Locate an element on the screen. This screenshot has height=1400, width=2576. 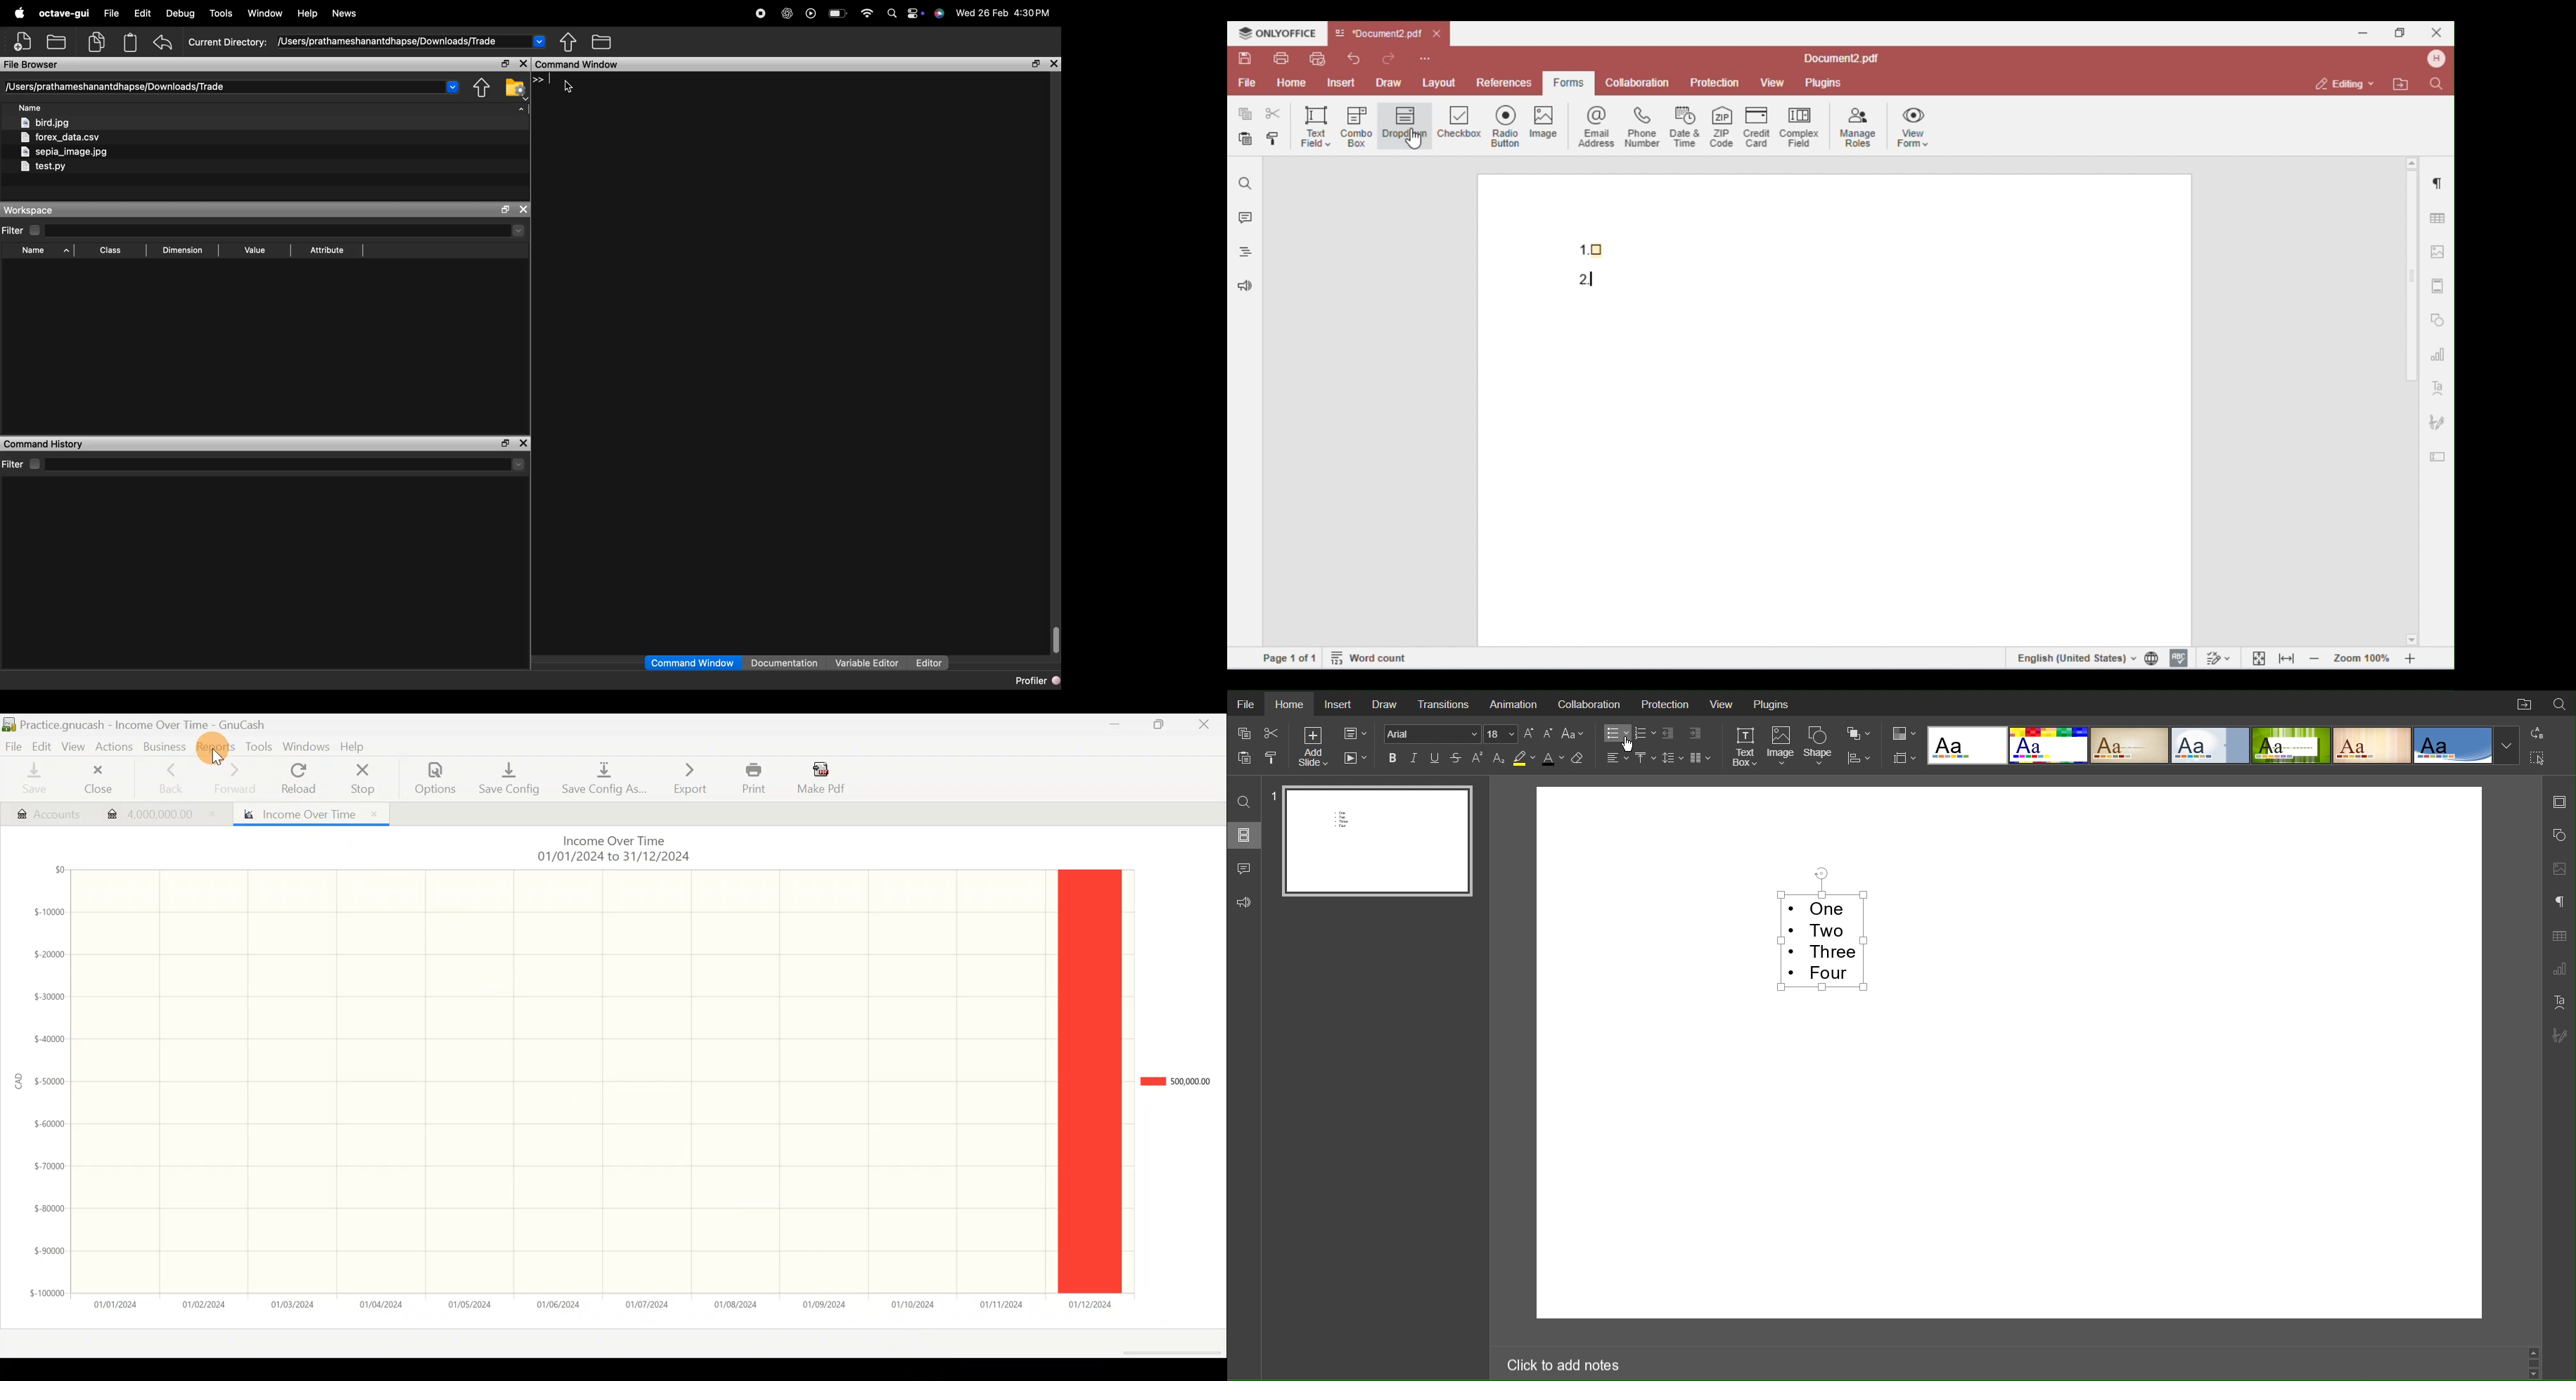
close is located at coordinates (524, 445).